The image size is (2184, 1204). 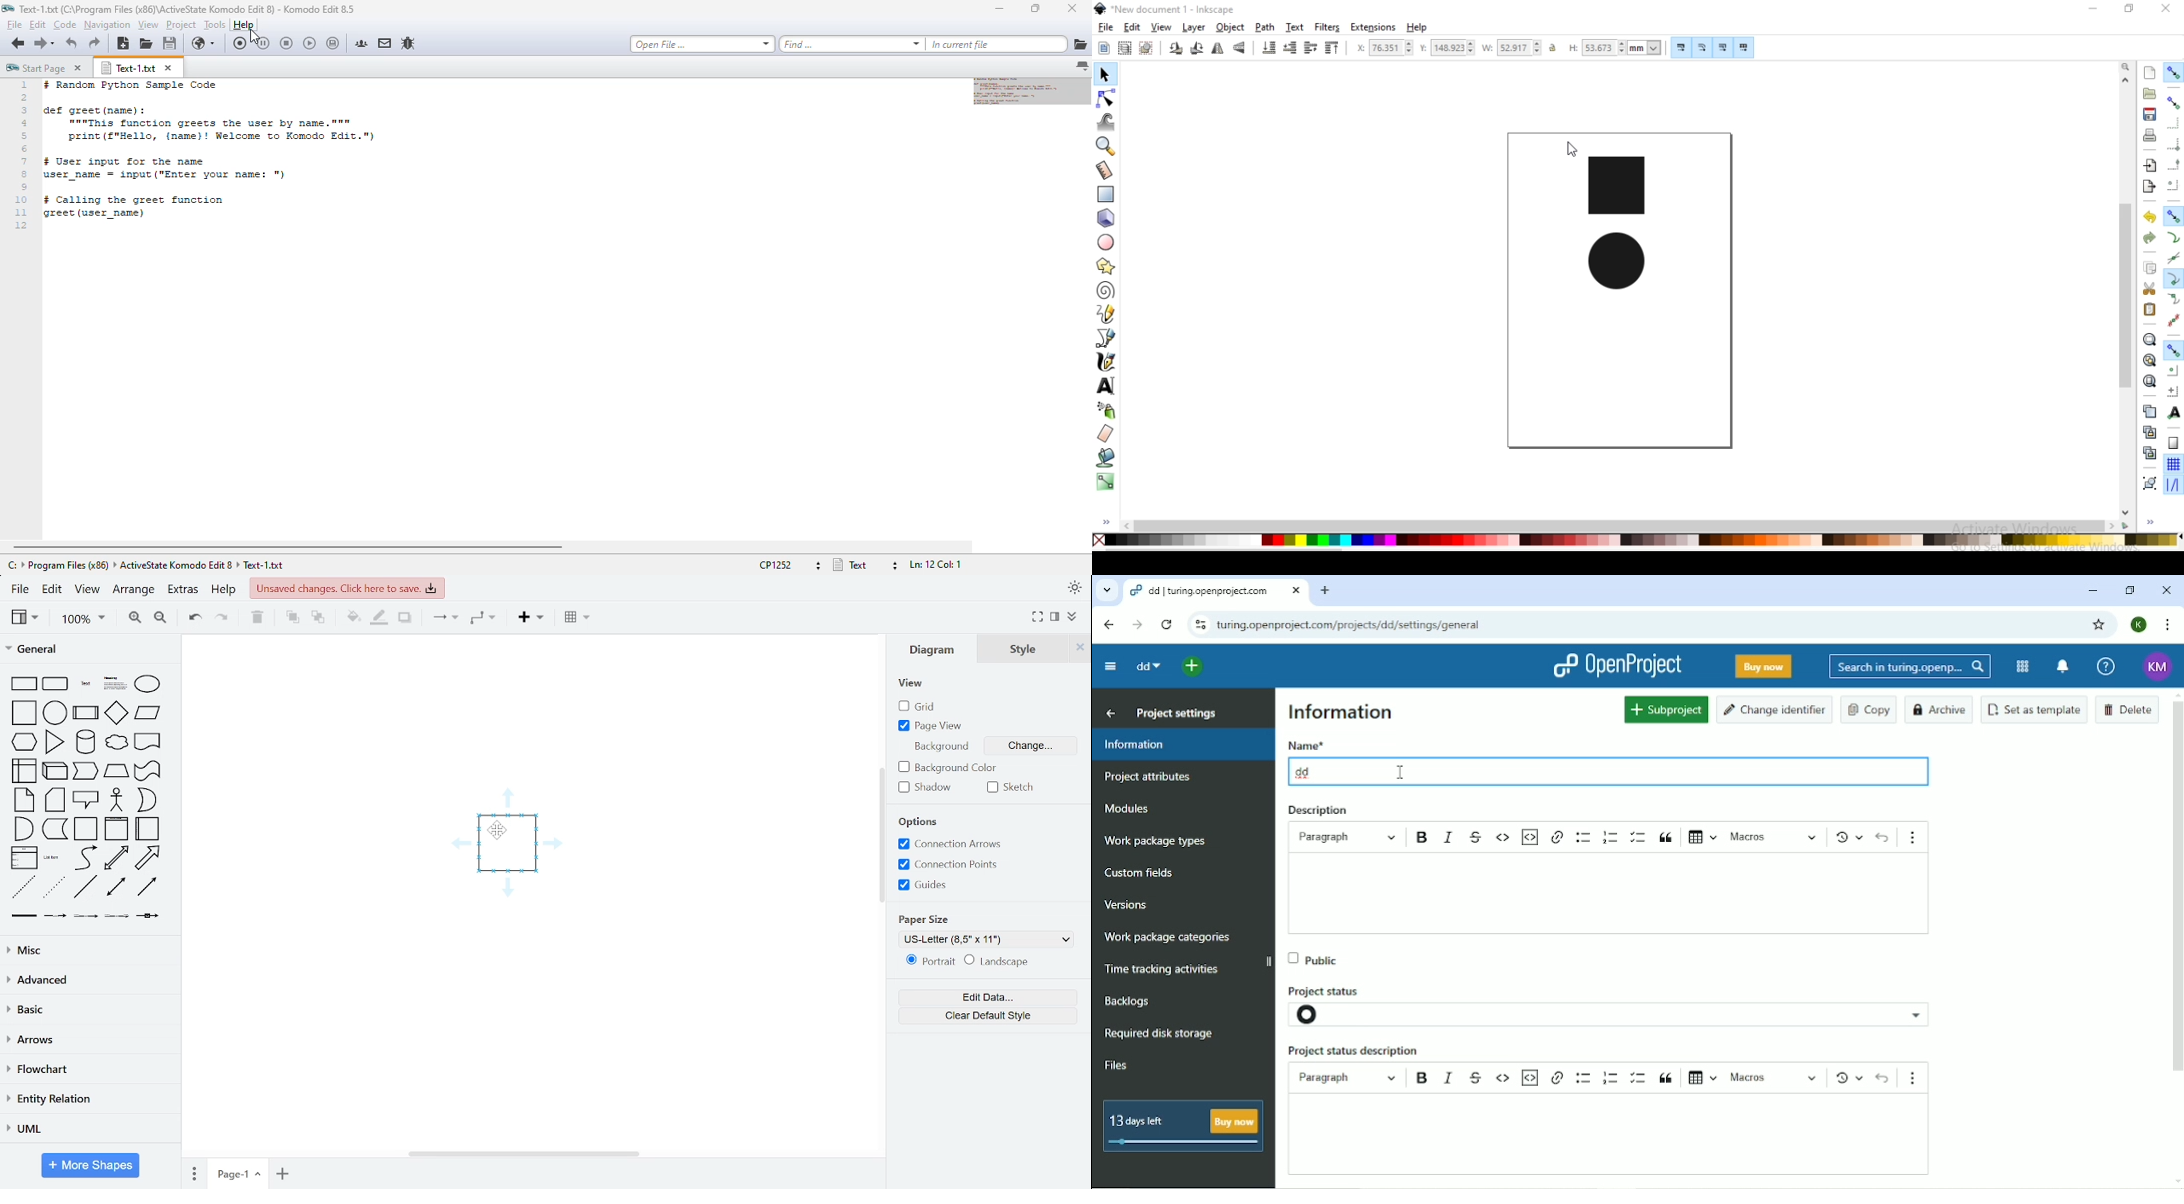 What do you see at coordinates (1940, 710) in the screenshot?
I see `Archive` at bounding box center [1940, 710].